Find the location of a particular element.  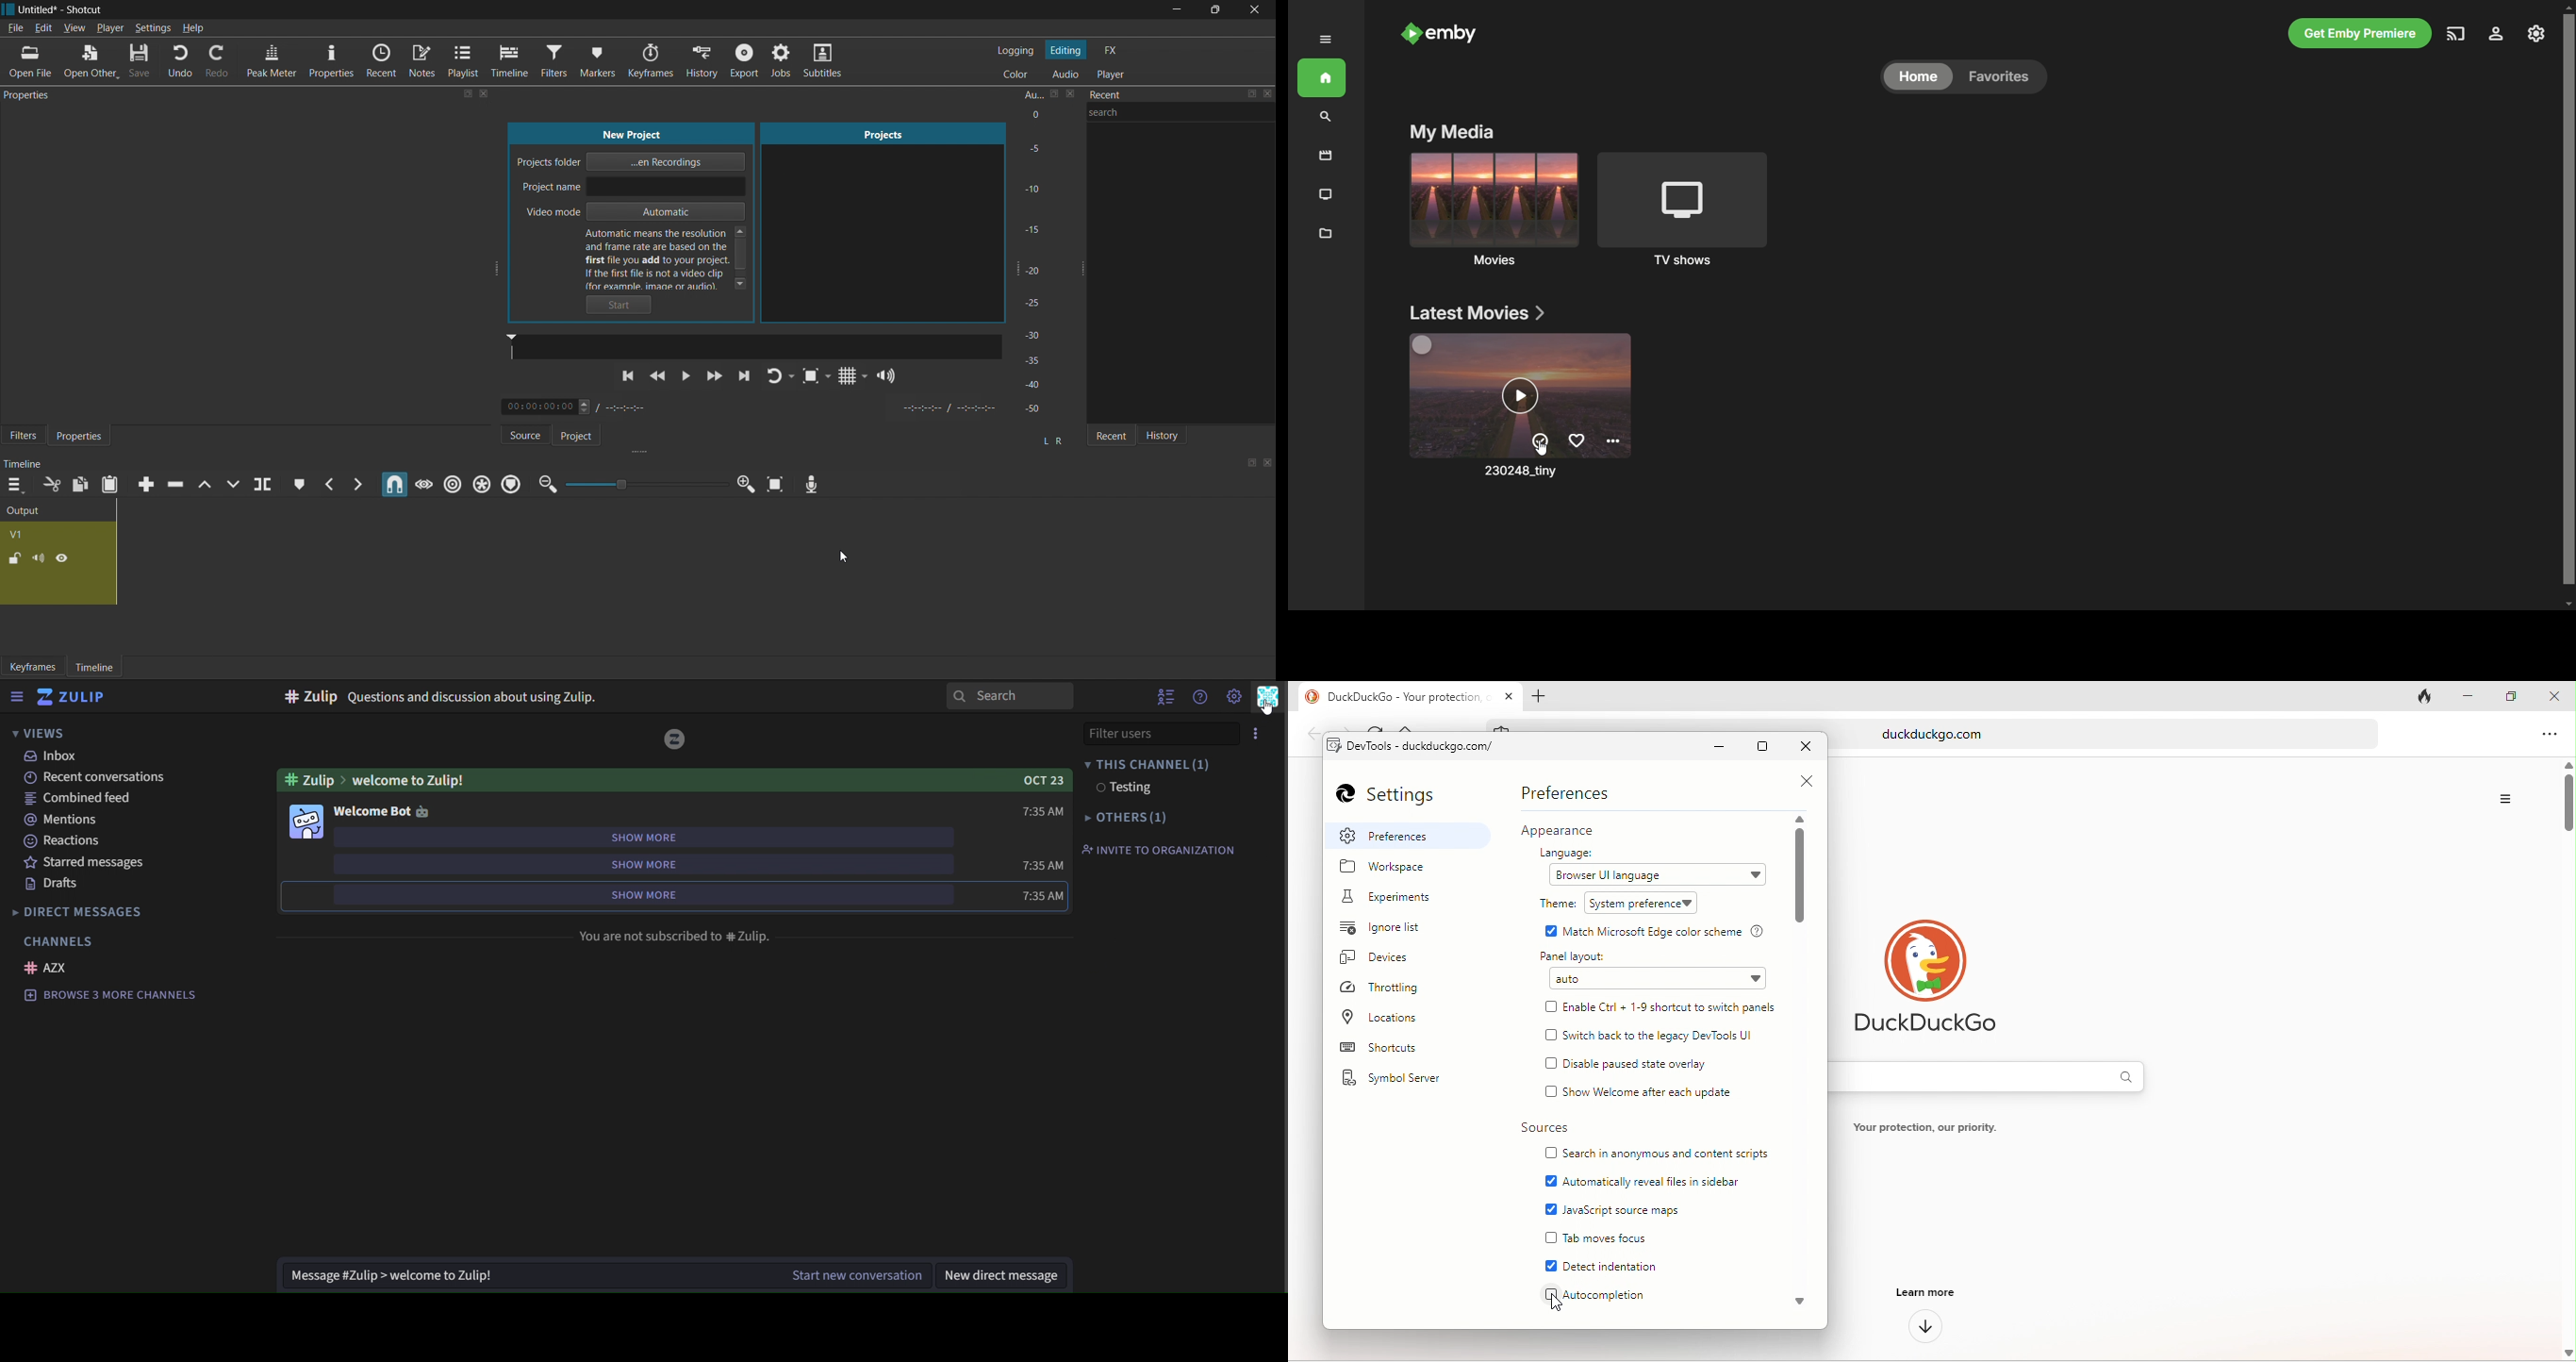

close is located at coordinates (1268, 462).